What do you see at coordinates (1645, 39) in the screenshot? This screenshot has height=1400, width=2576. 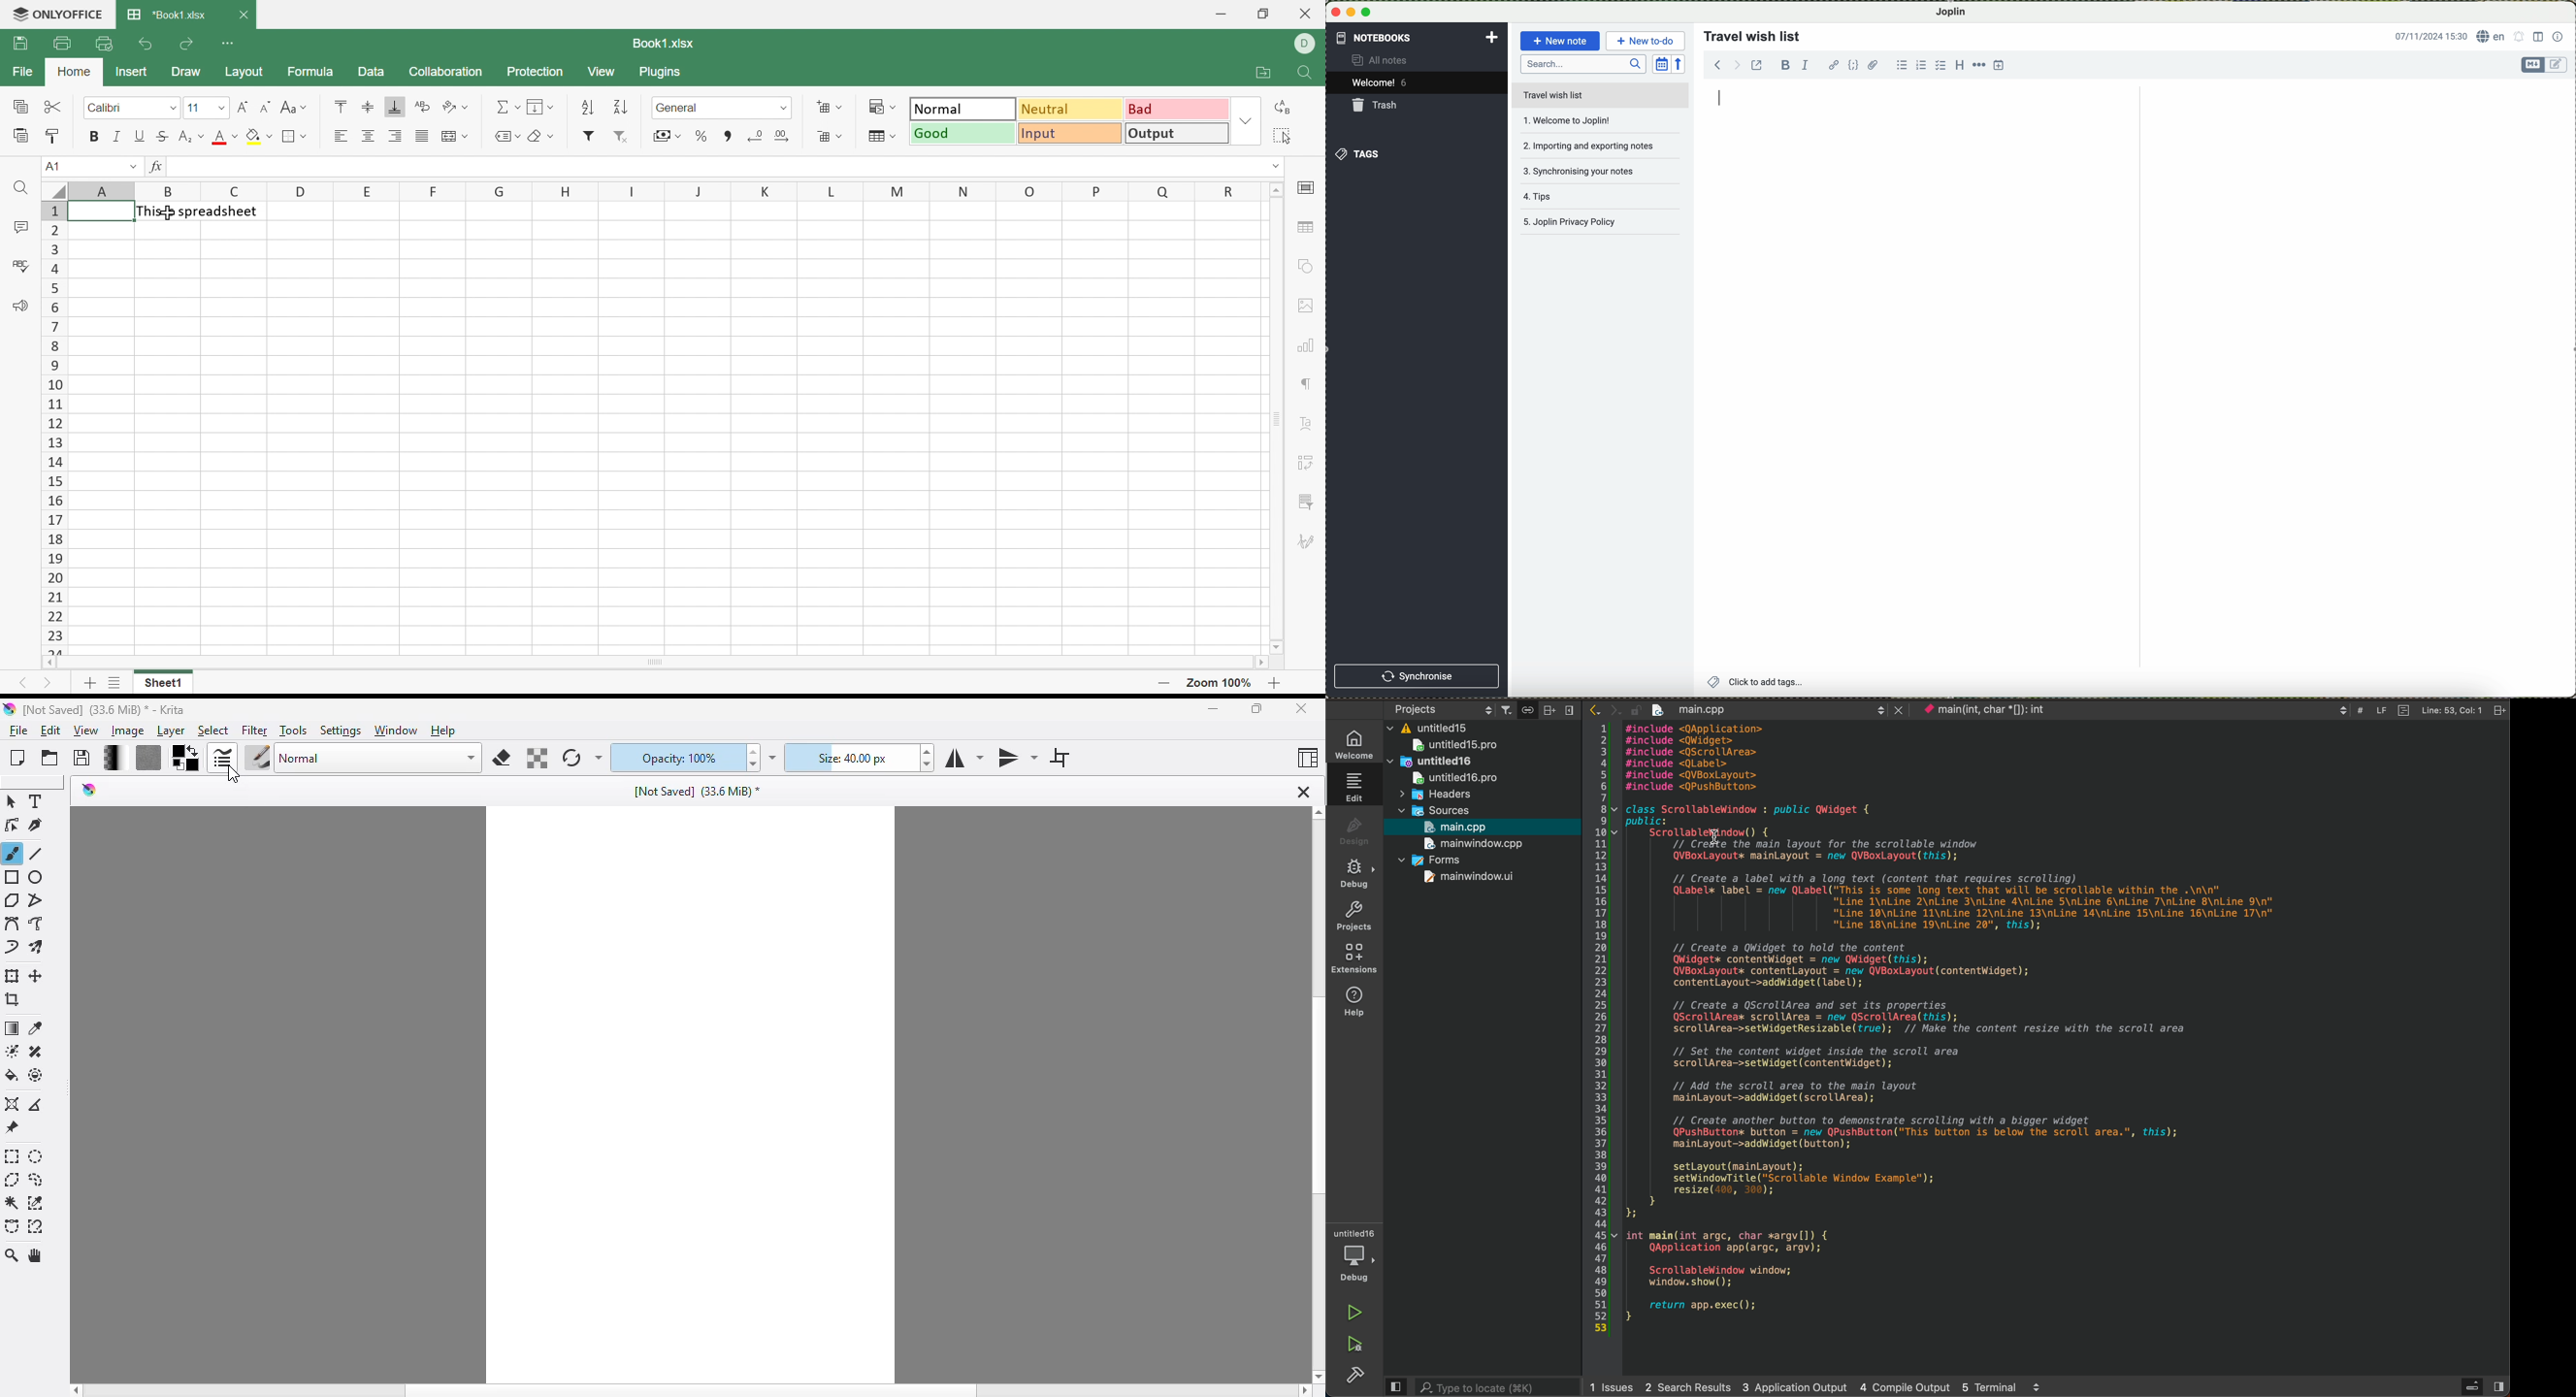 I see `new to-do` at bounding box center [1645, 39].